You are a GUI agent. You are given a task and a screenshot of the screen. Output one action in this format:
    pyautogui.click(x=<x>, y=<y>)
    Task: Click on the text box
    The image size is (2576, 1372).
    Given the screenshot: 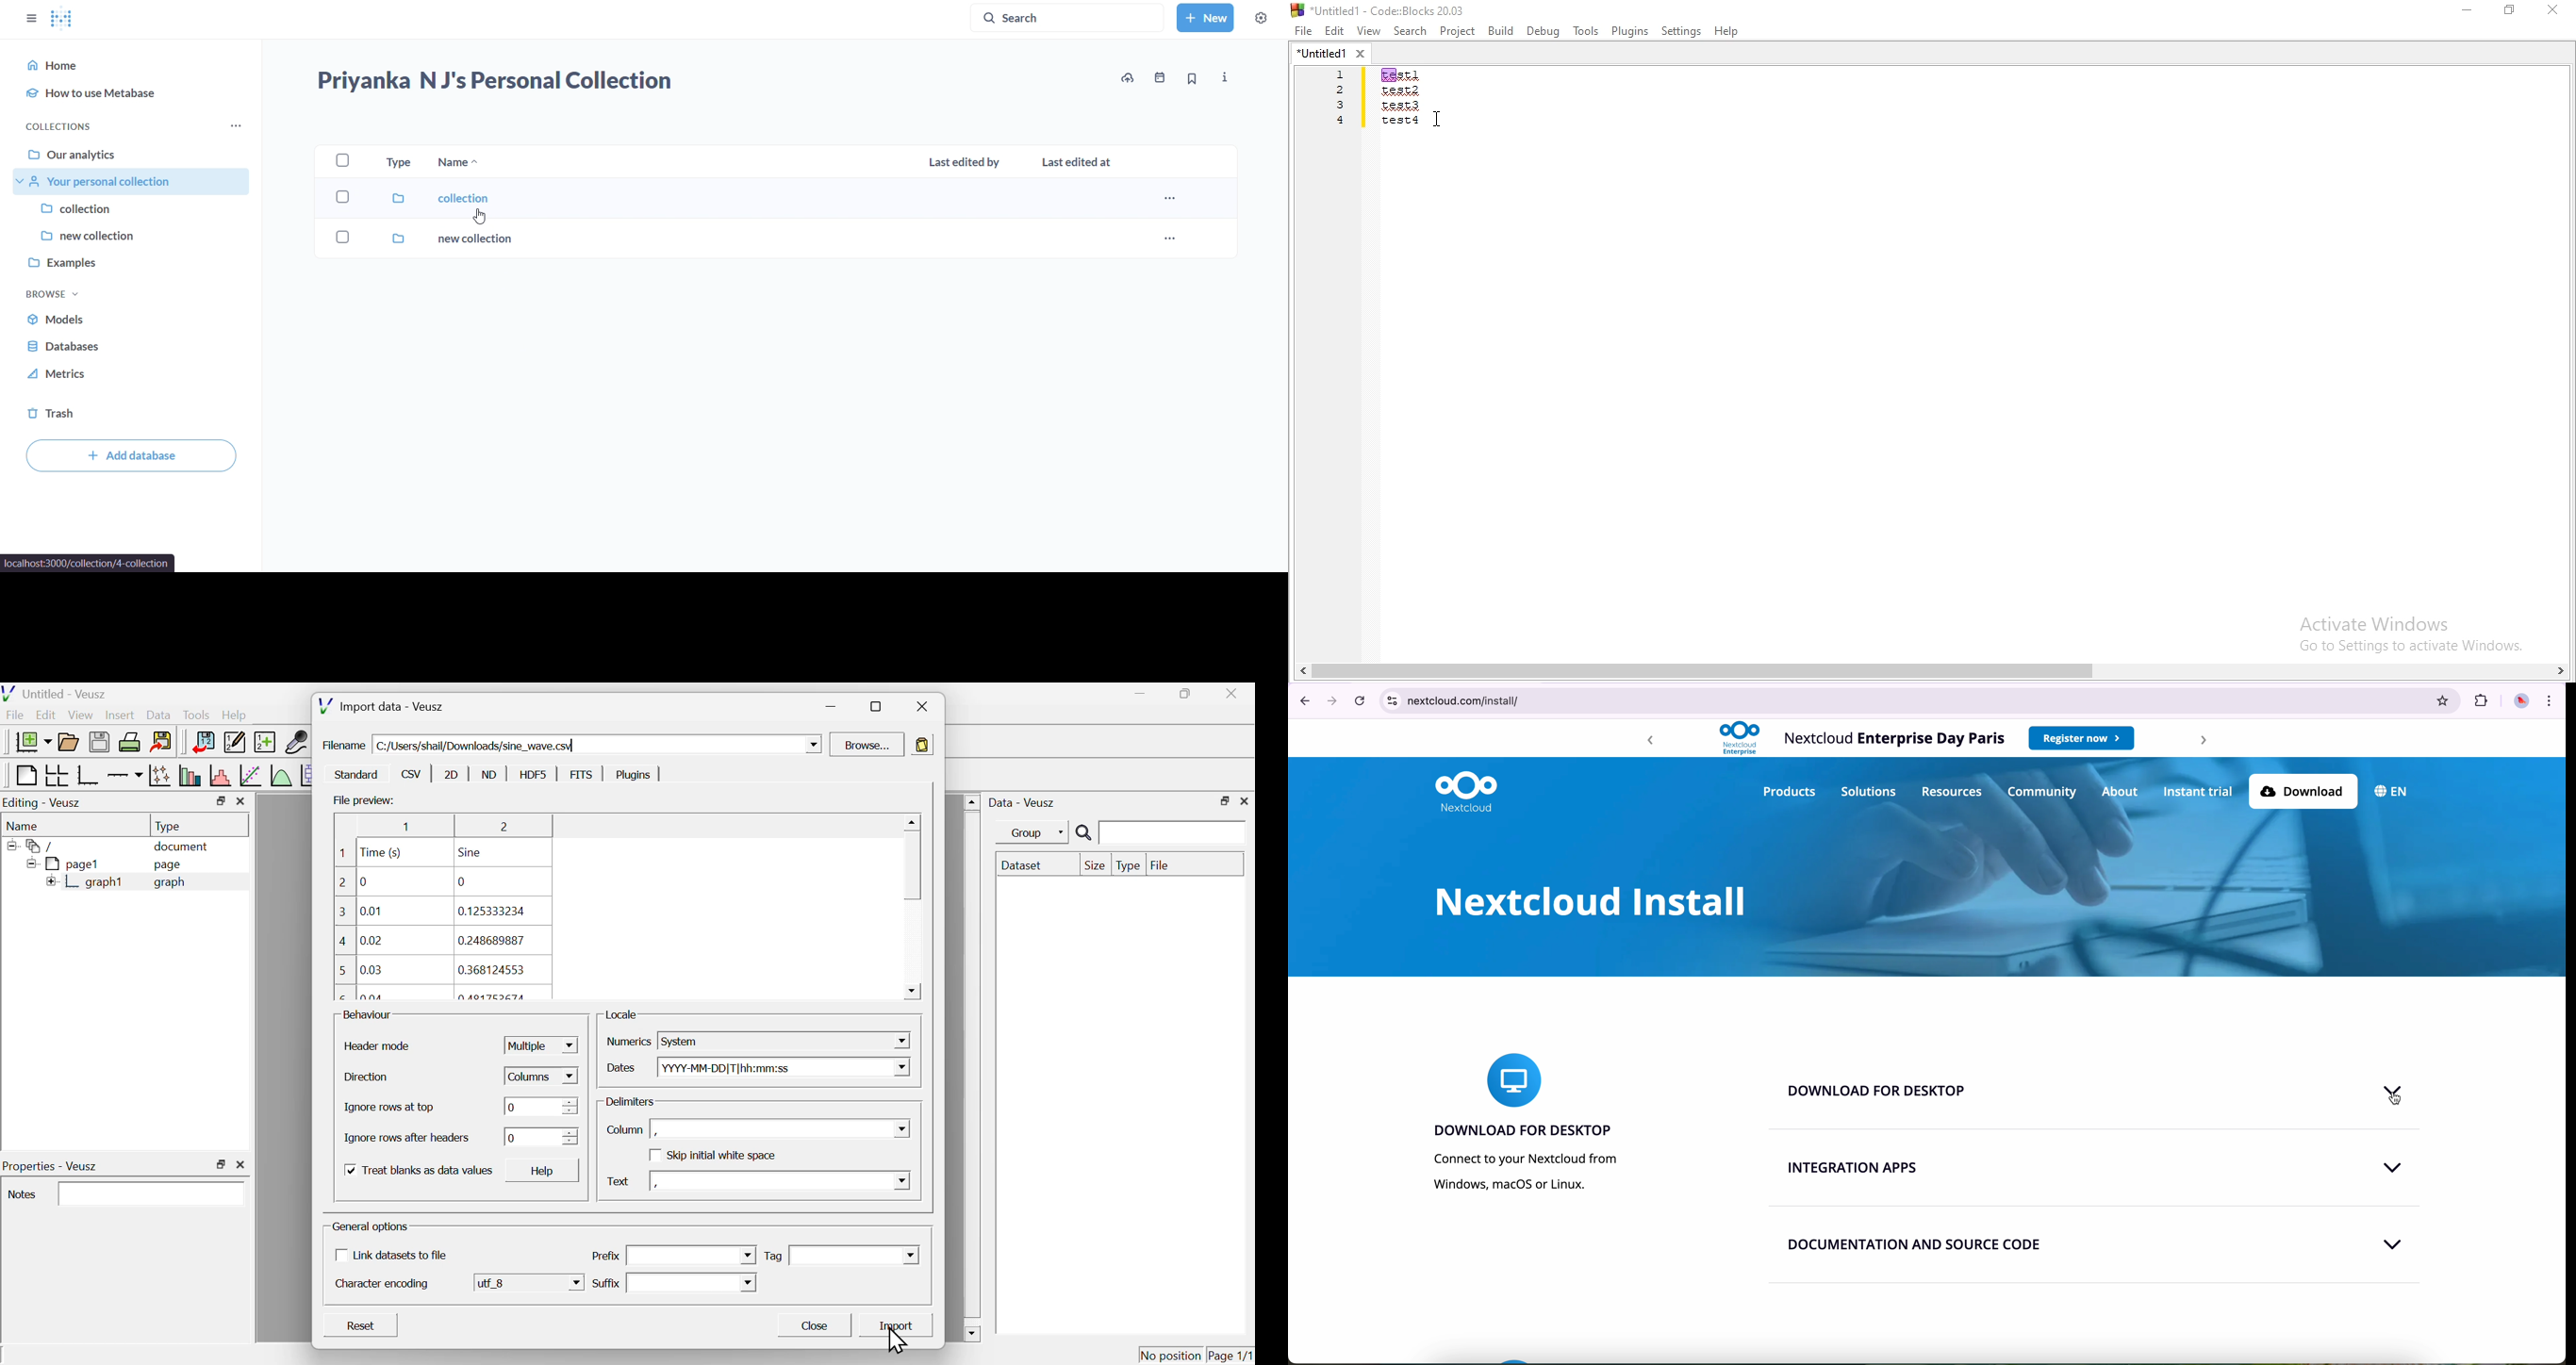 What is the action you would take?
    pyautogui.click(x=693, y=1282)
    